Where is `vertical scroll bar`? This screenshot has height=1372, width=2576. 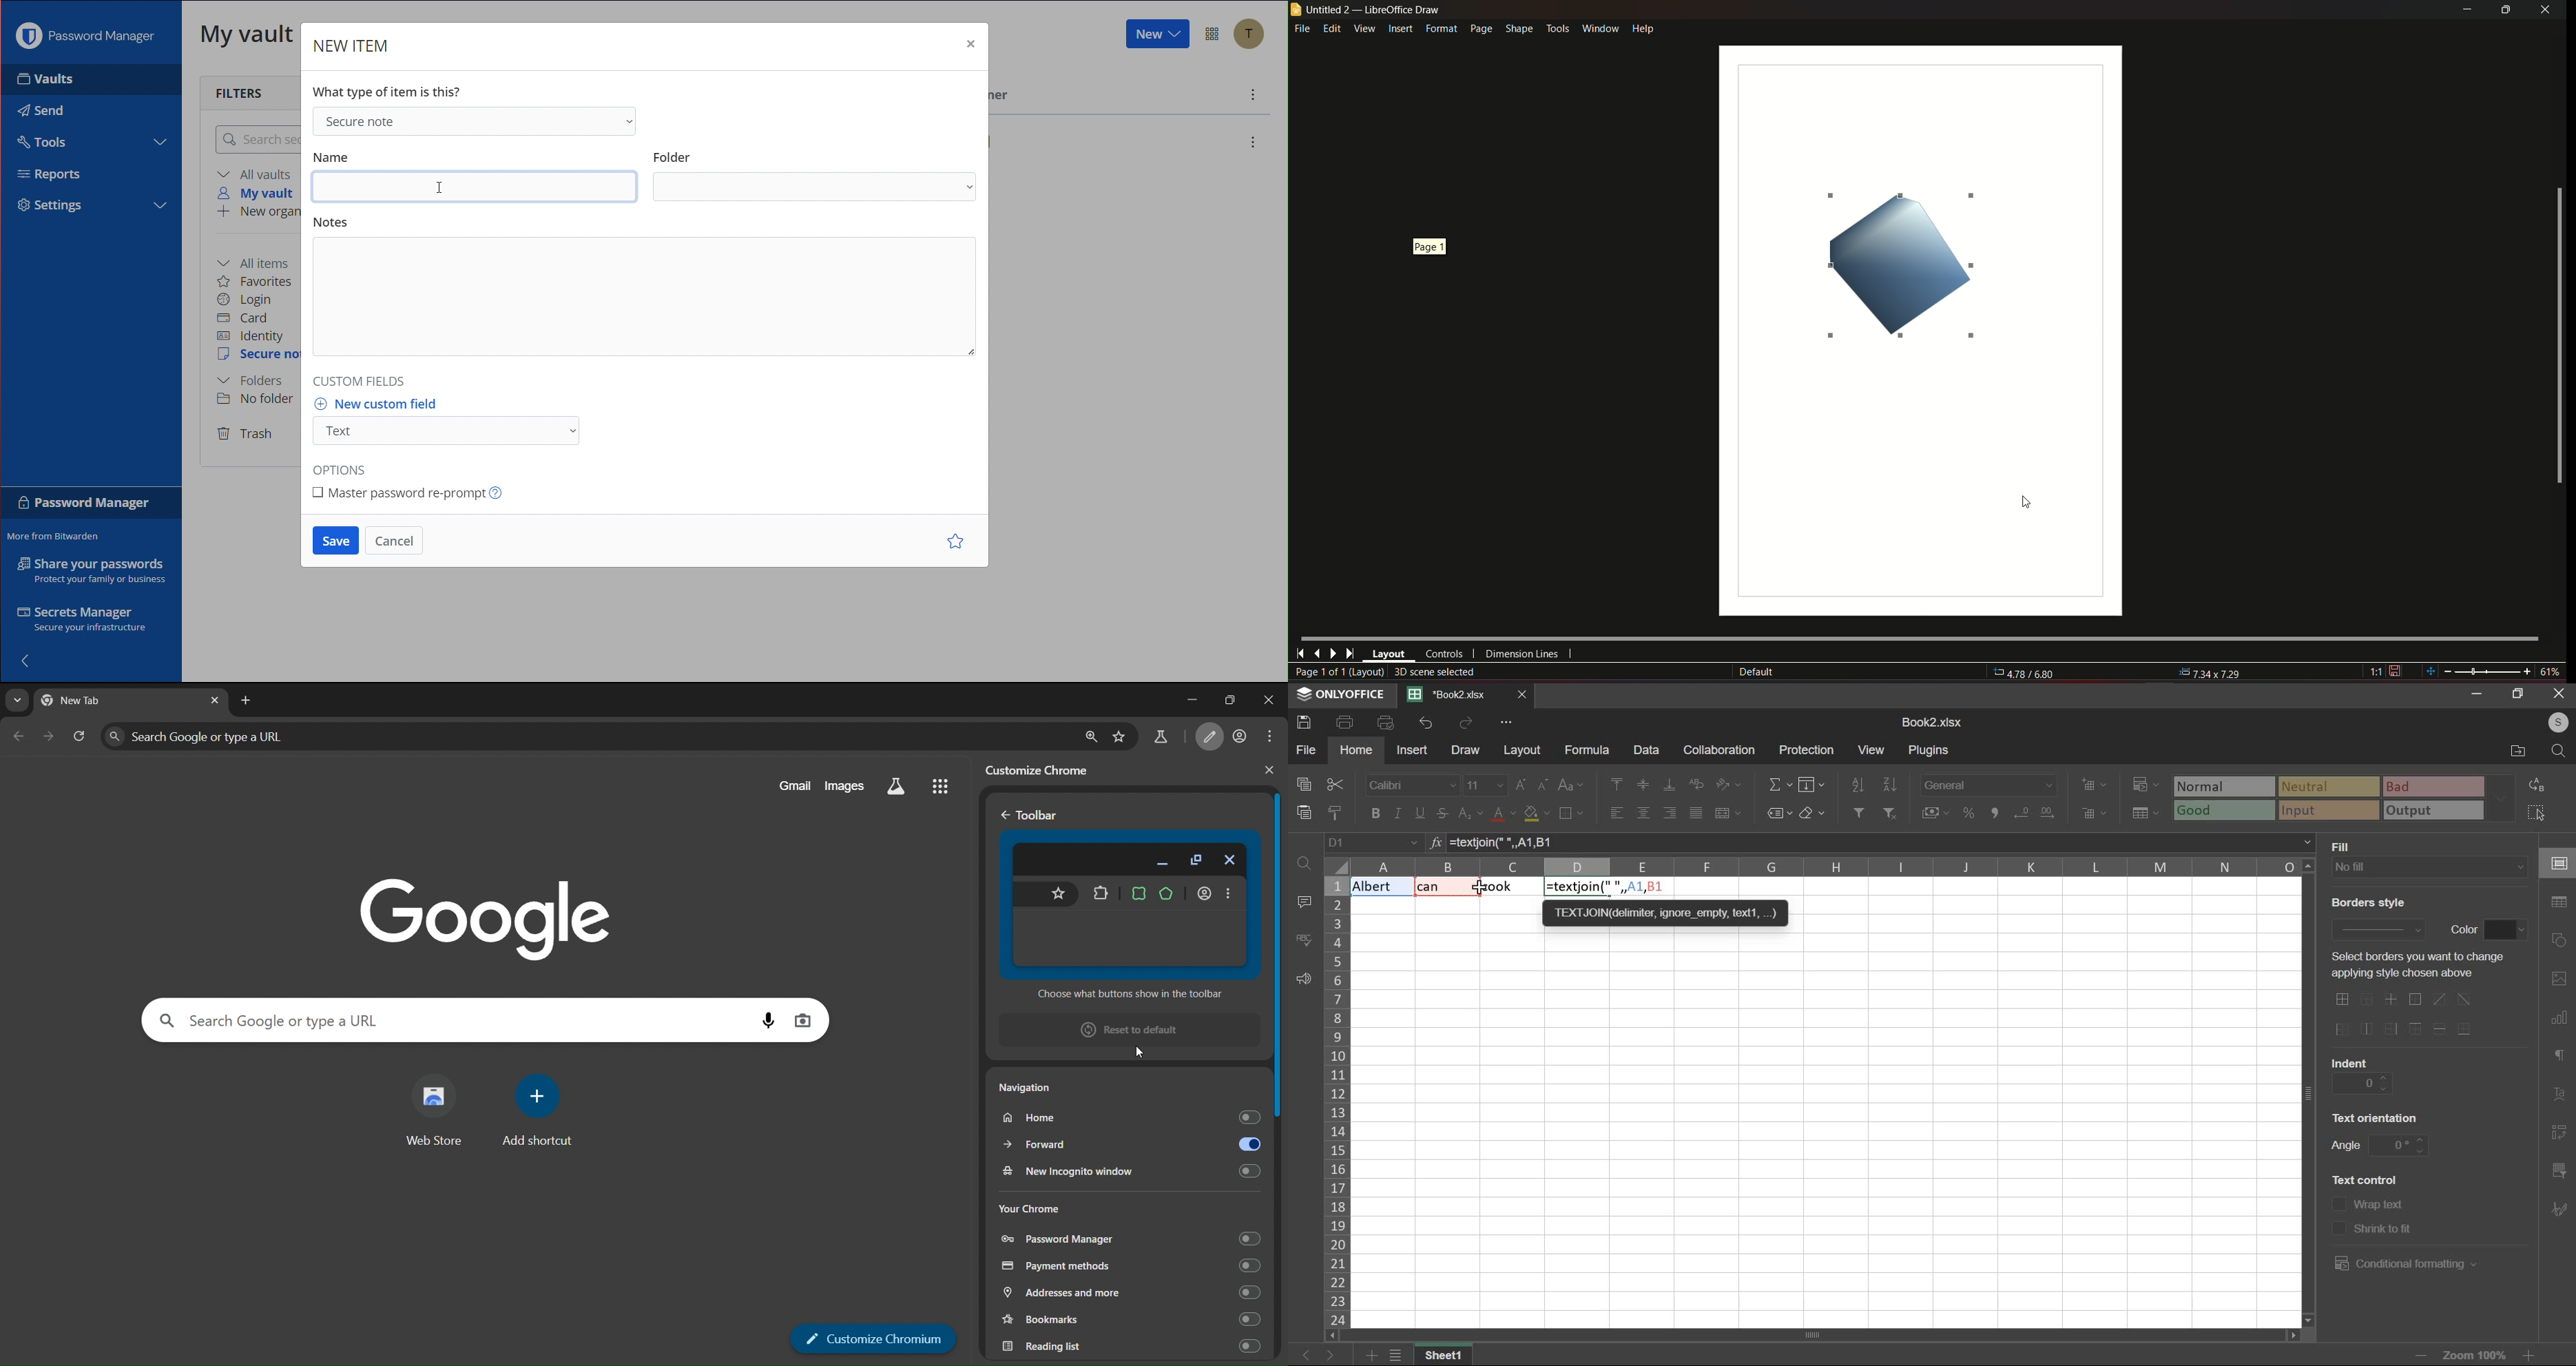
vertical scroll bar is located at coordinates (2311, 1092).